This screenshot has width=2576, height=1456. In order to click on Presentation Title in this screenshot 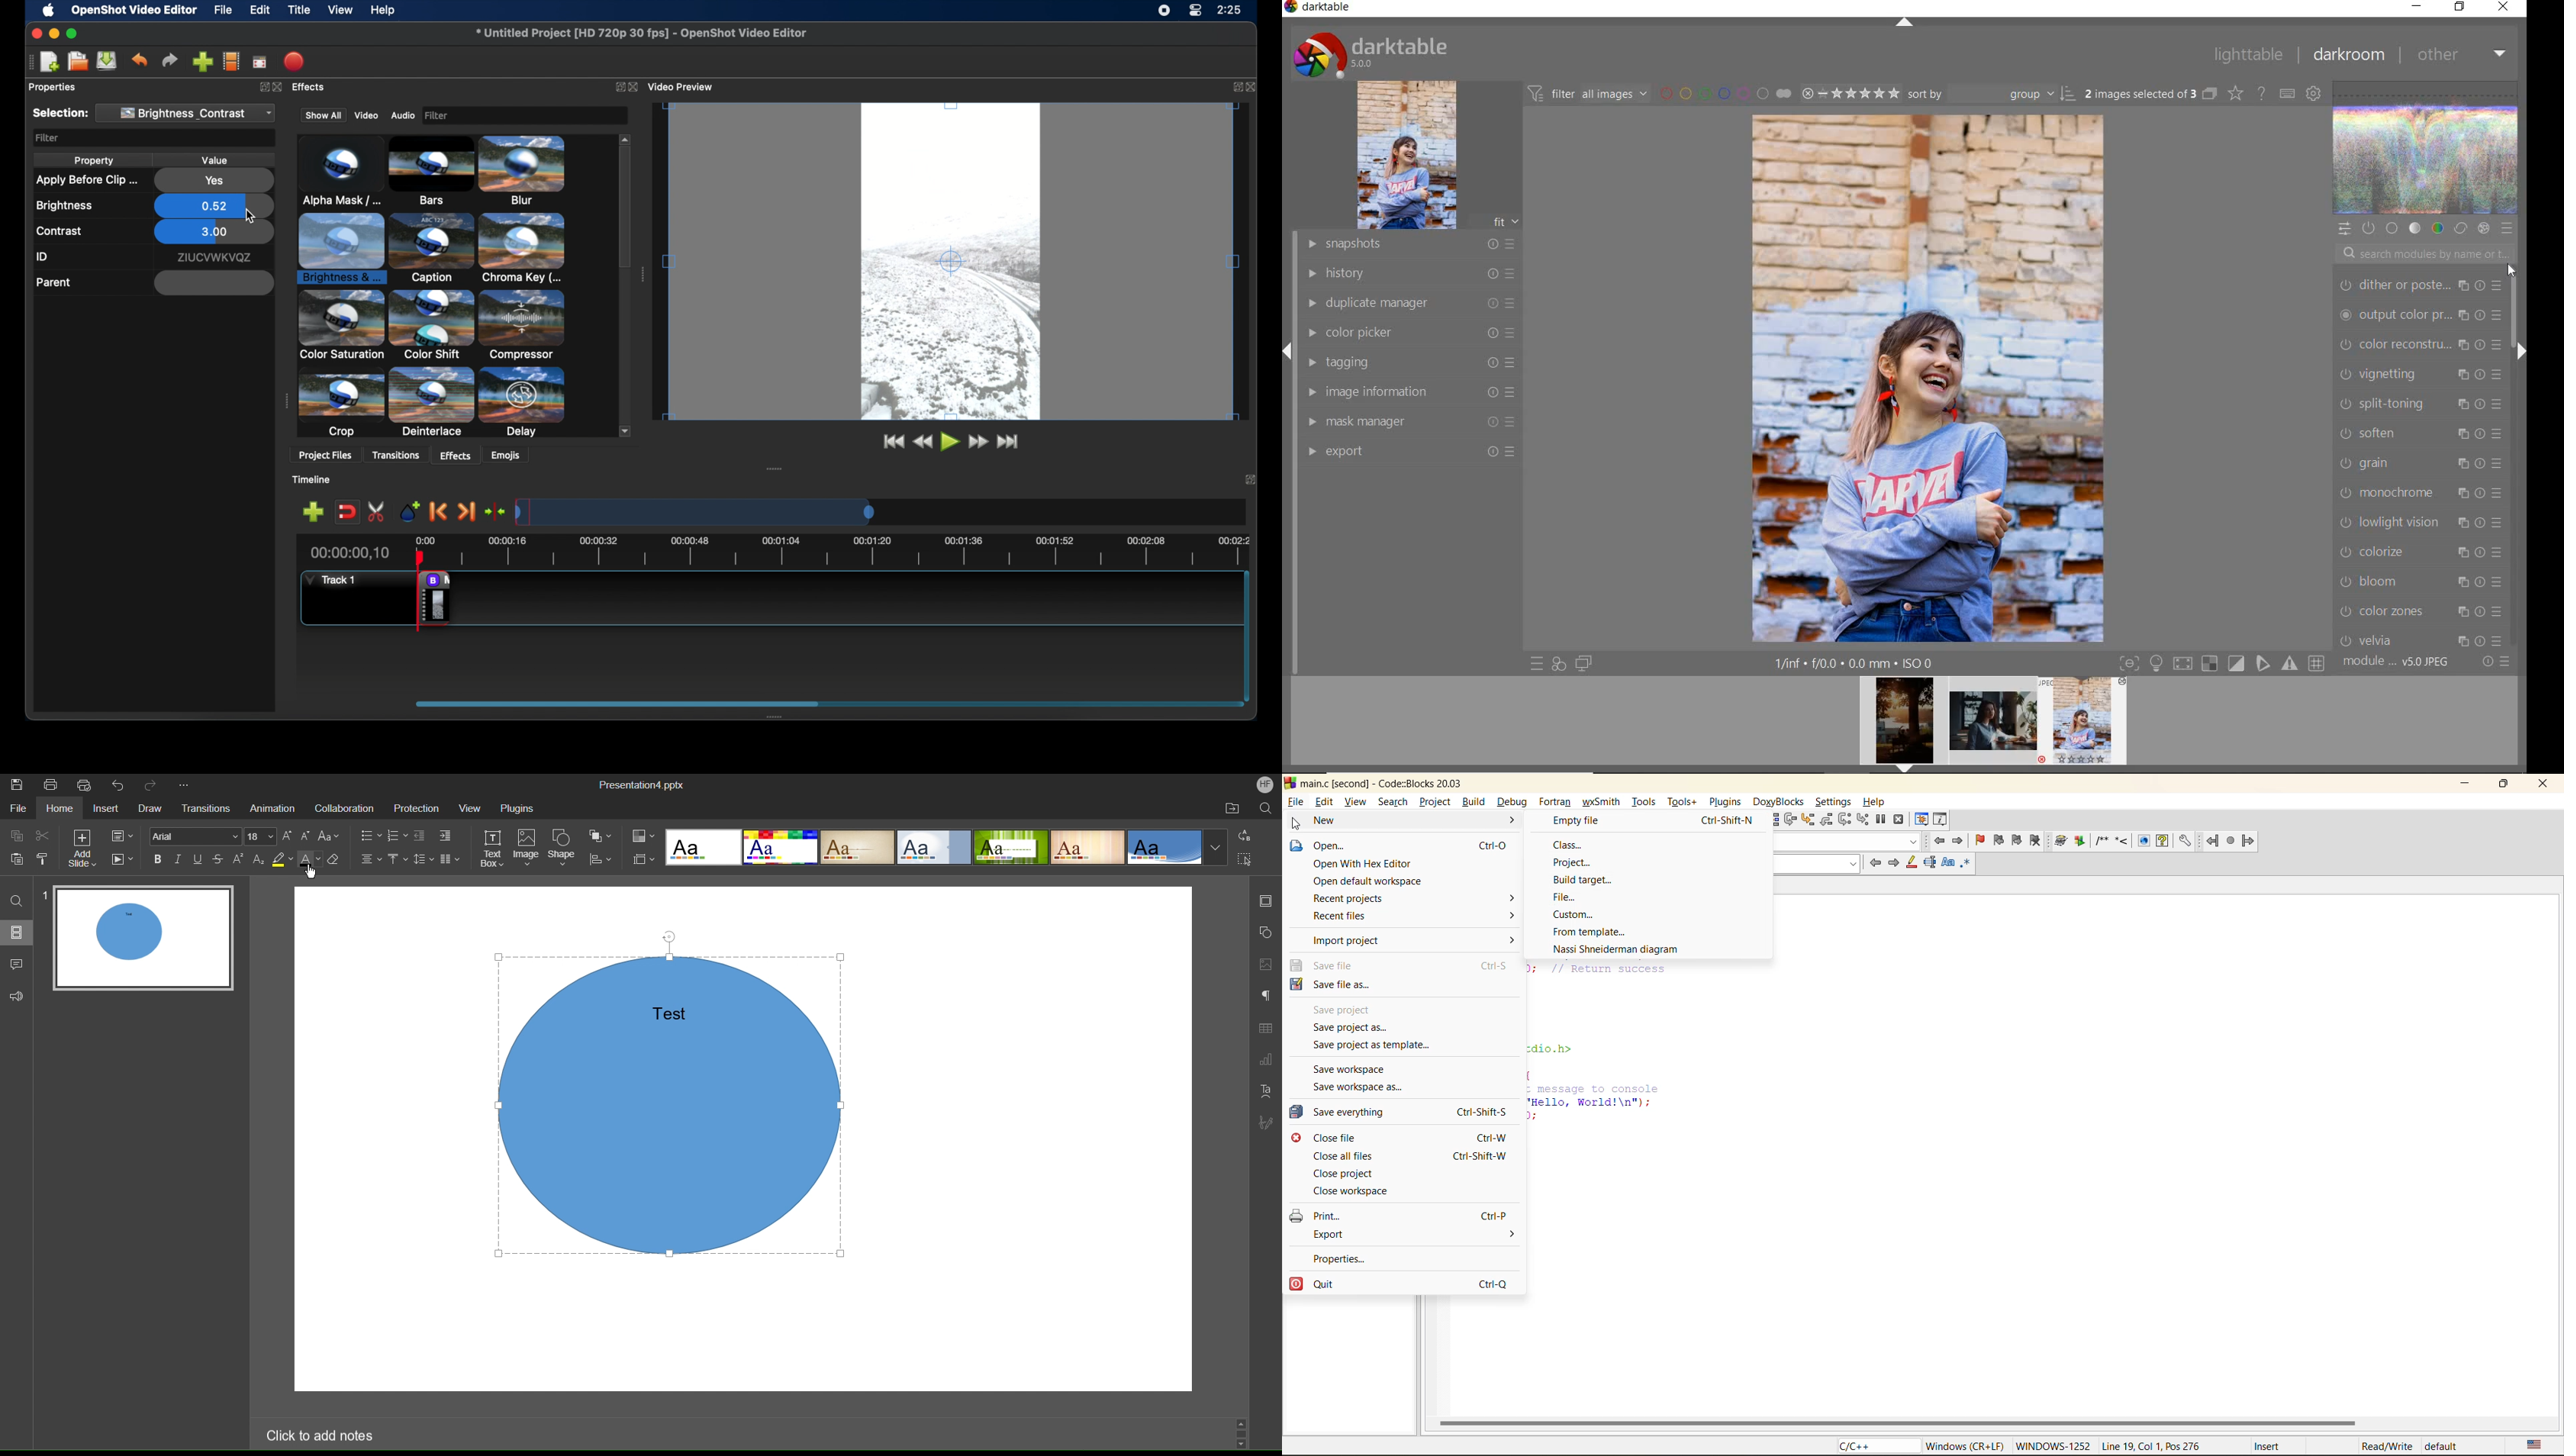, I will do `click(648, 784)`.